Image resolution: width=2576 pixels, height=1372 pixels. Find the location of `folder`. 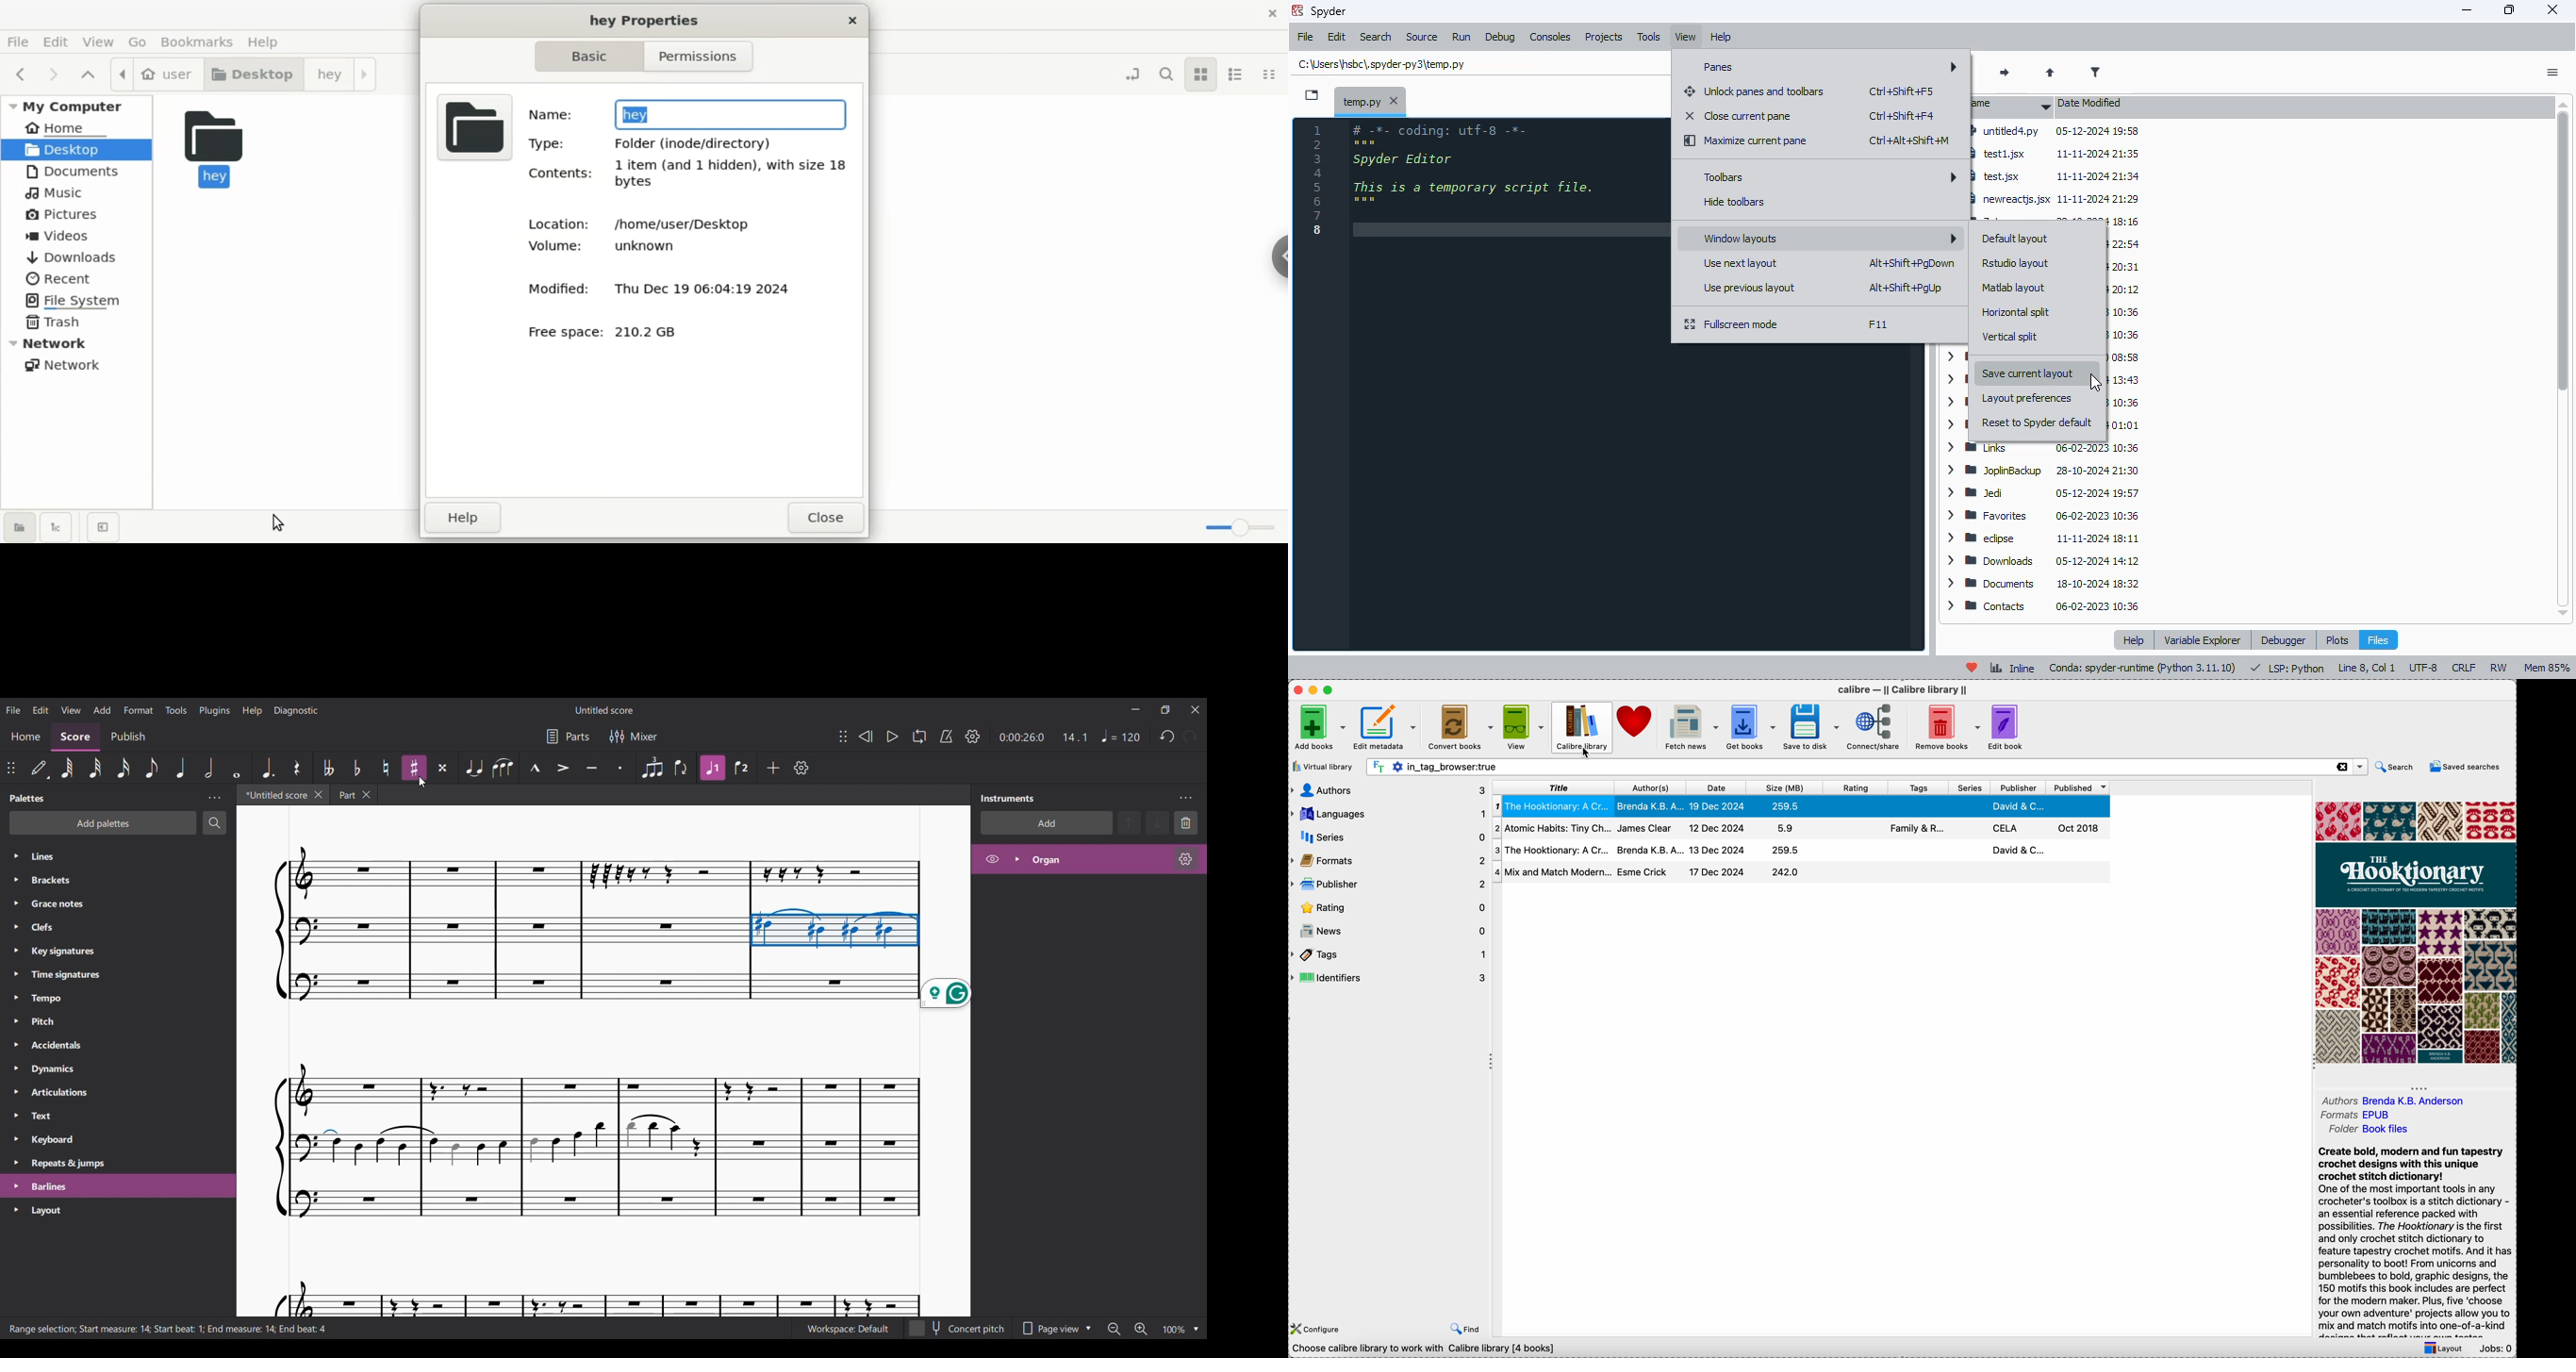

folder is located at coordinates (2368, 1130).